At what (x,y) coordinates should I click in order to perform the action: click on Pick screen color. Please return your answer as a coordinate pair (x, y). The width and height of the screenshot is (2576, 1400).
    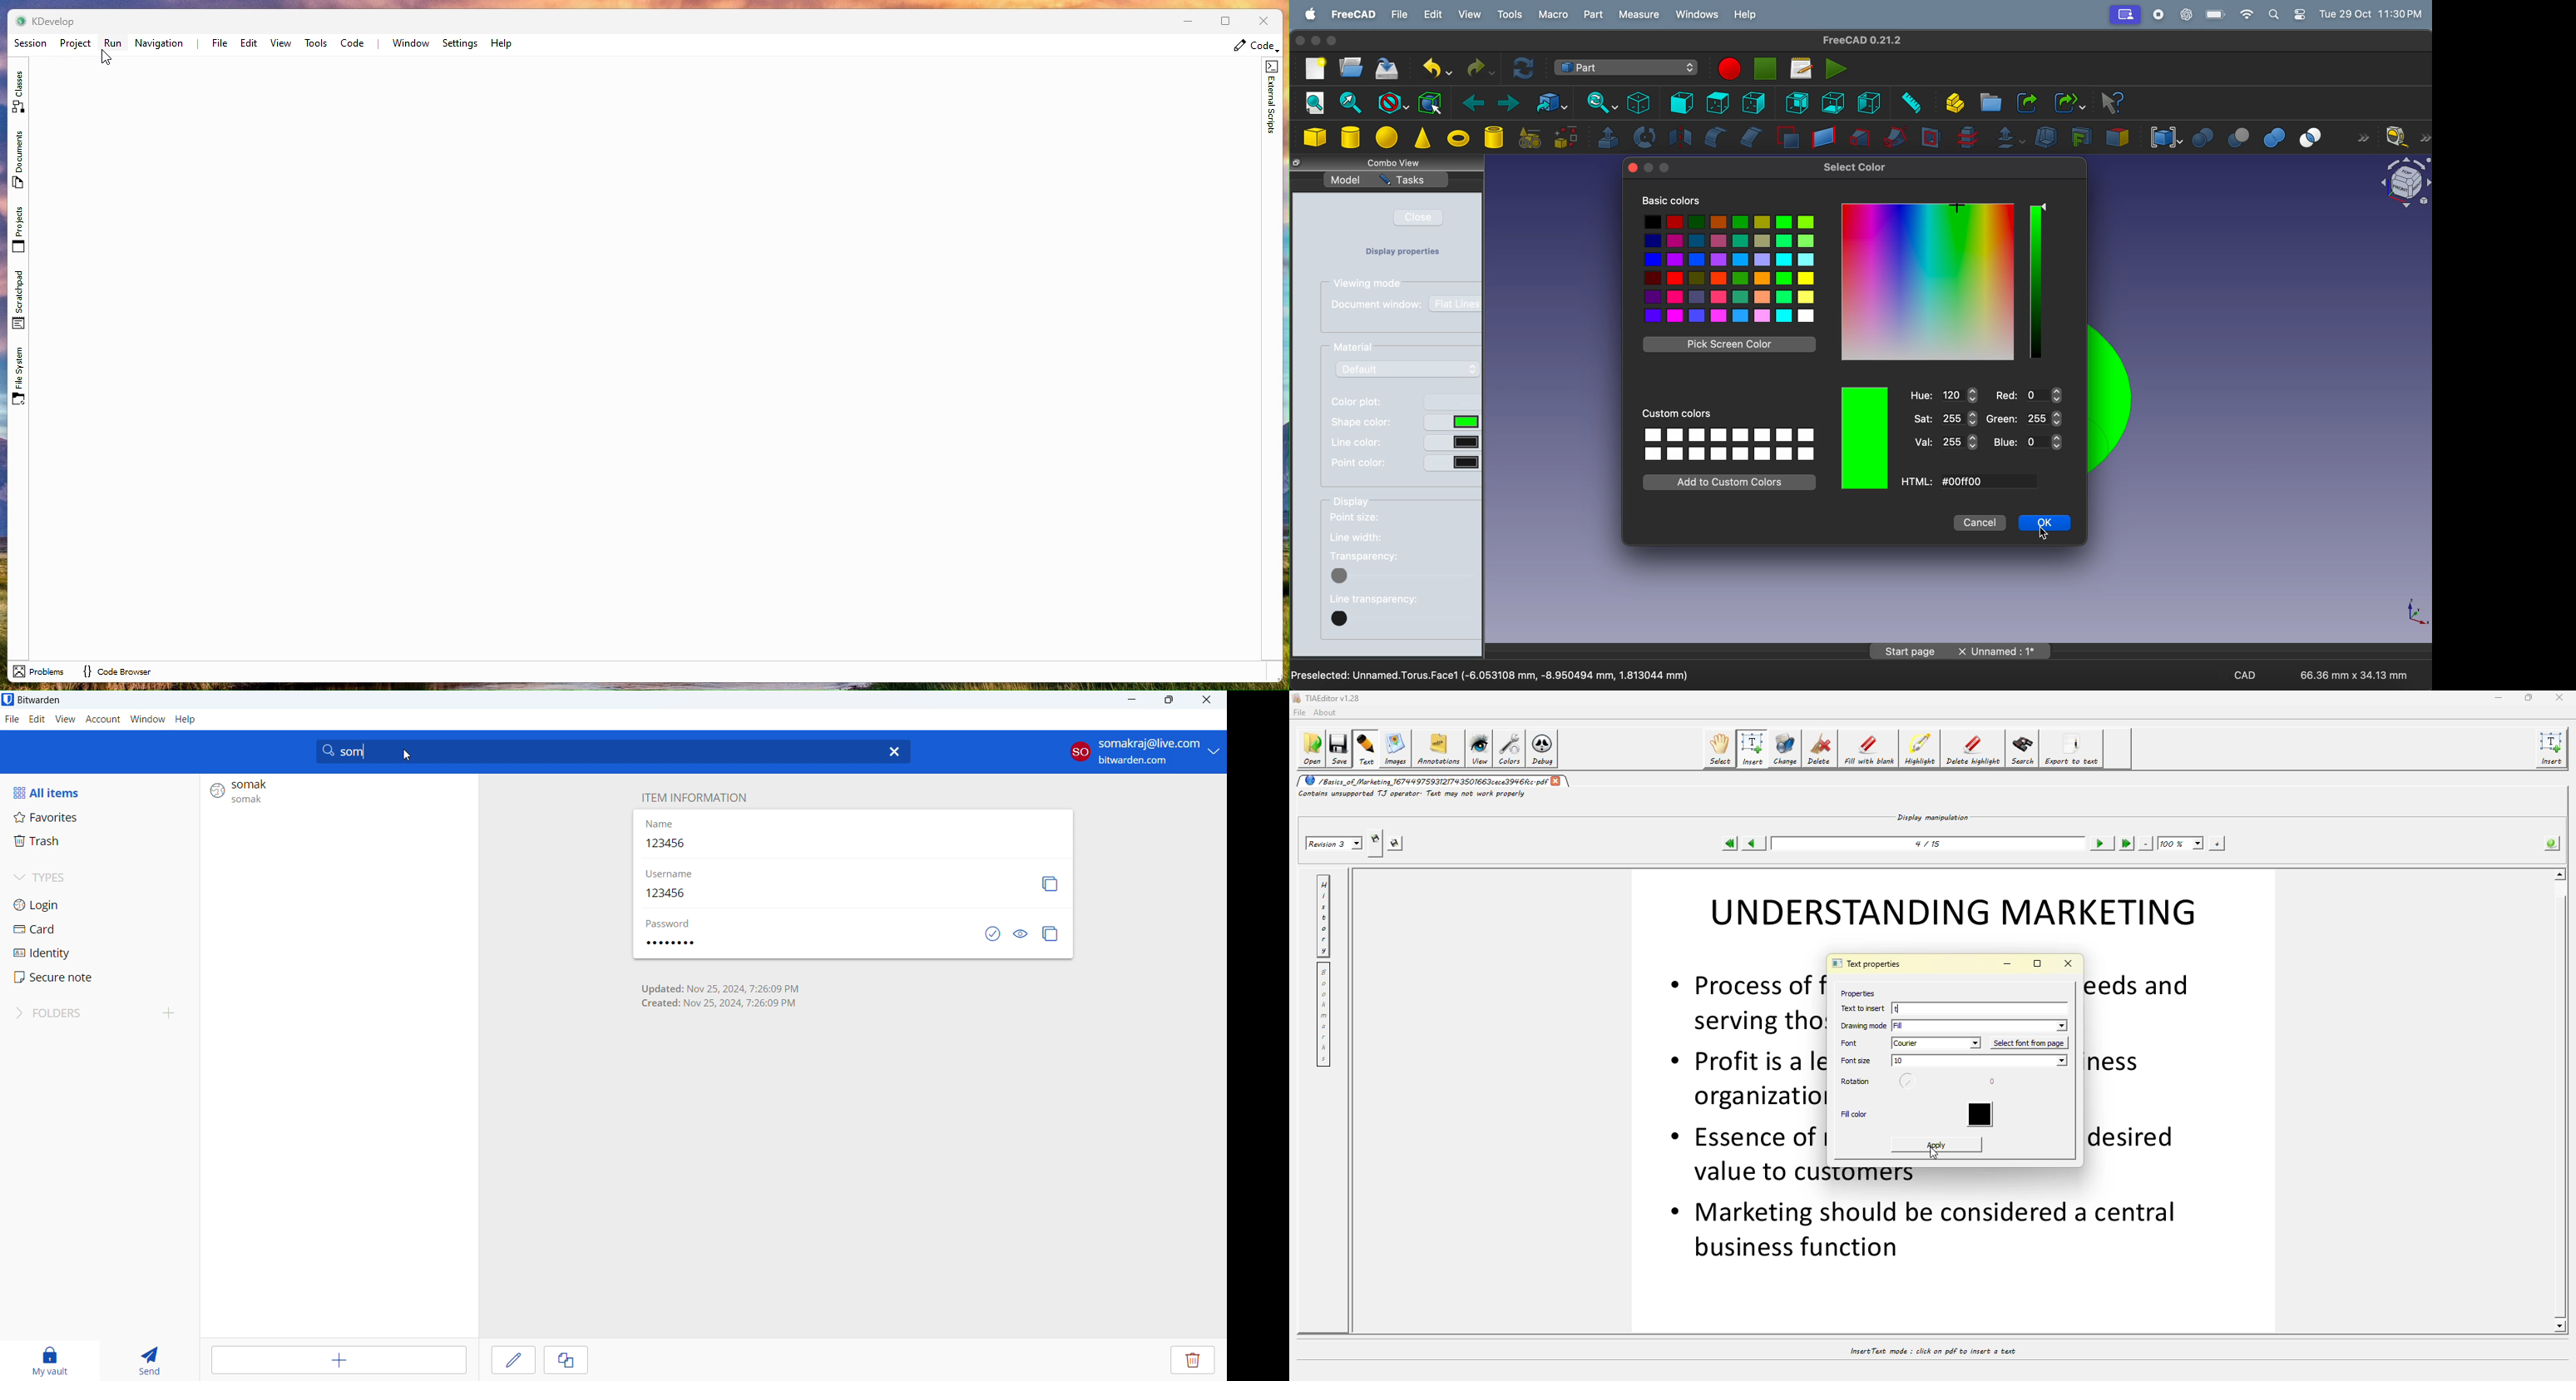
    Looking at the image, I should click on (1731, 344).